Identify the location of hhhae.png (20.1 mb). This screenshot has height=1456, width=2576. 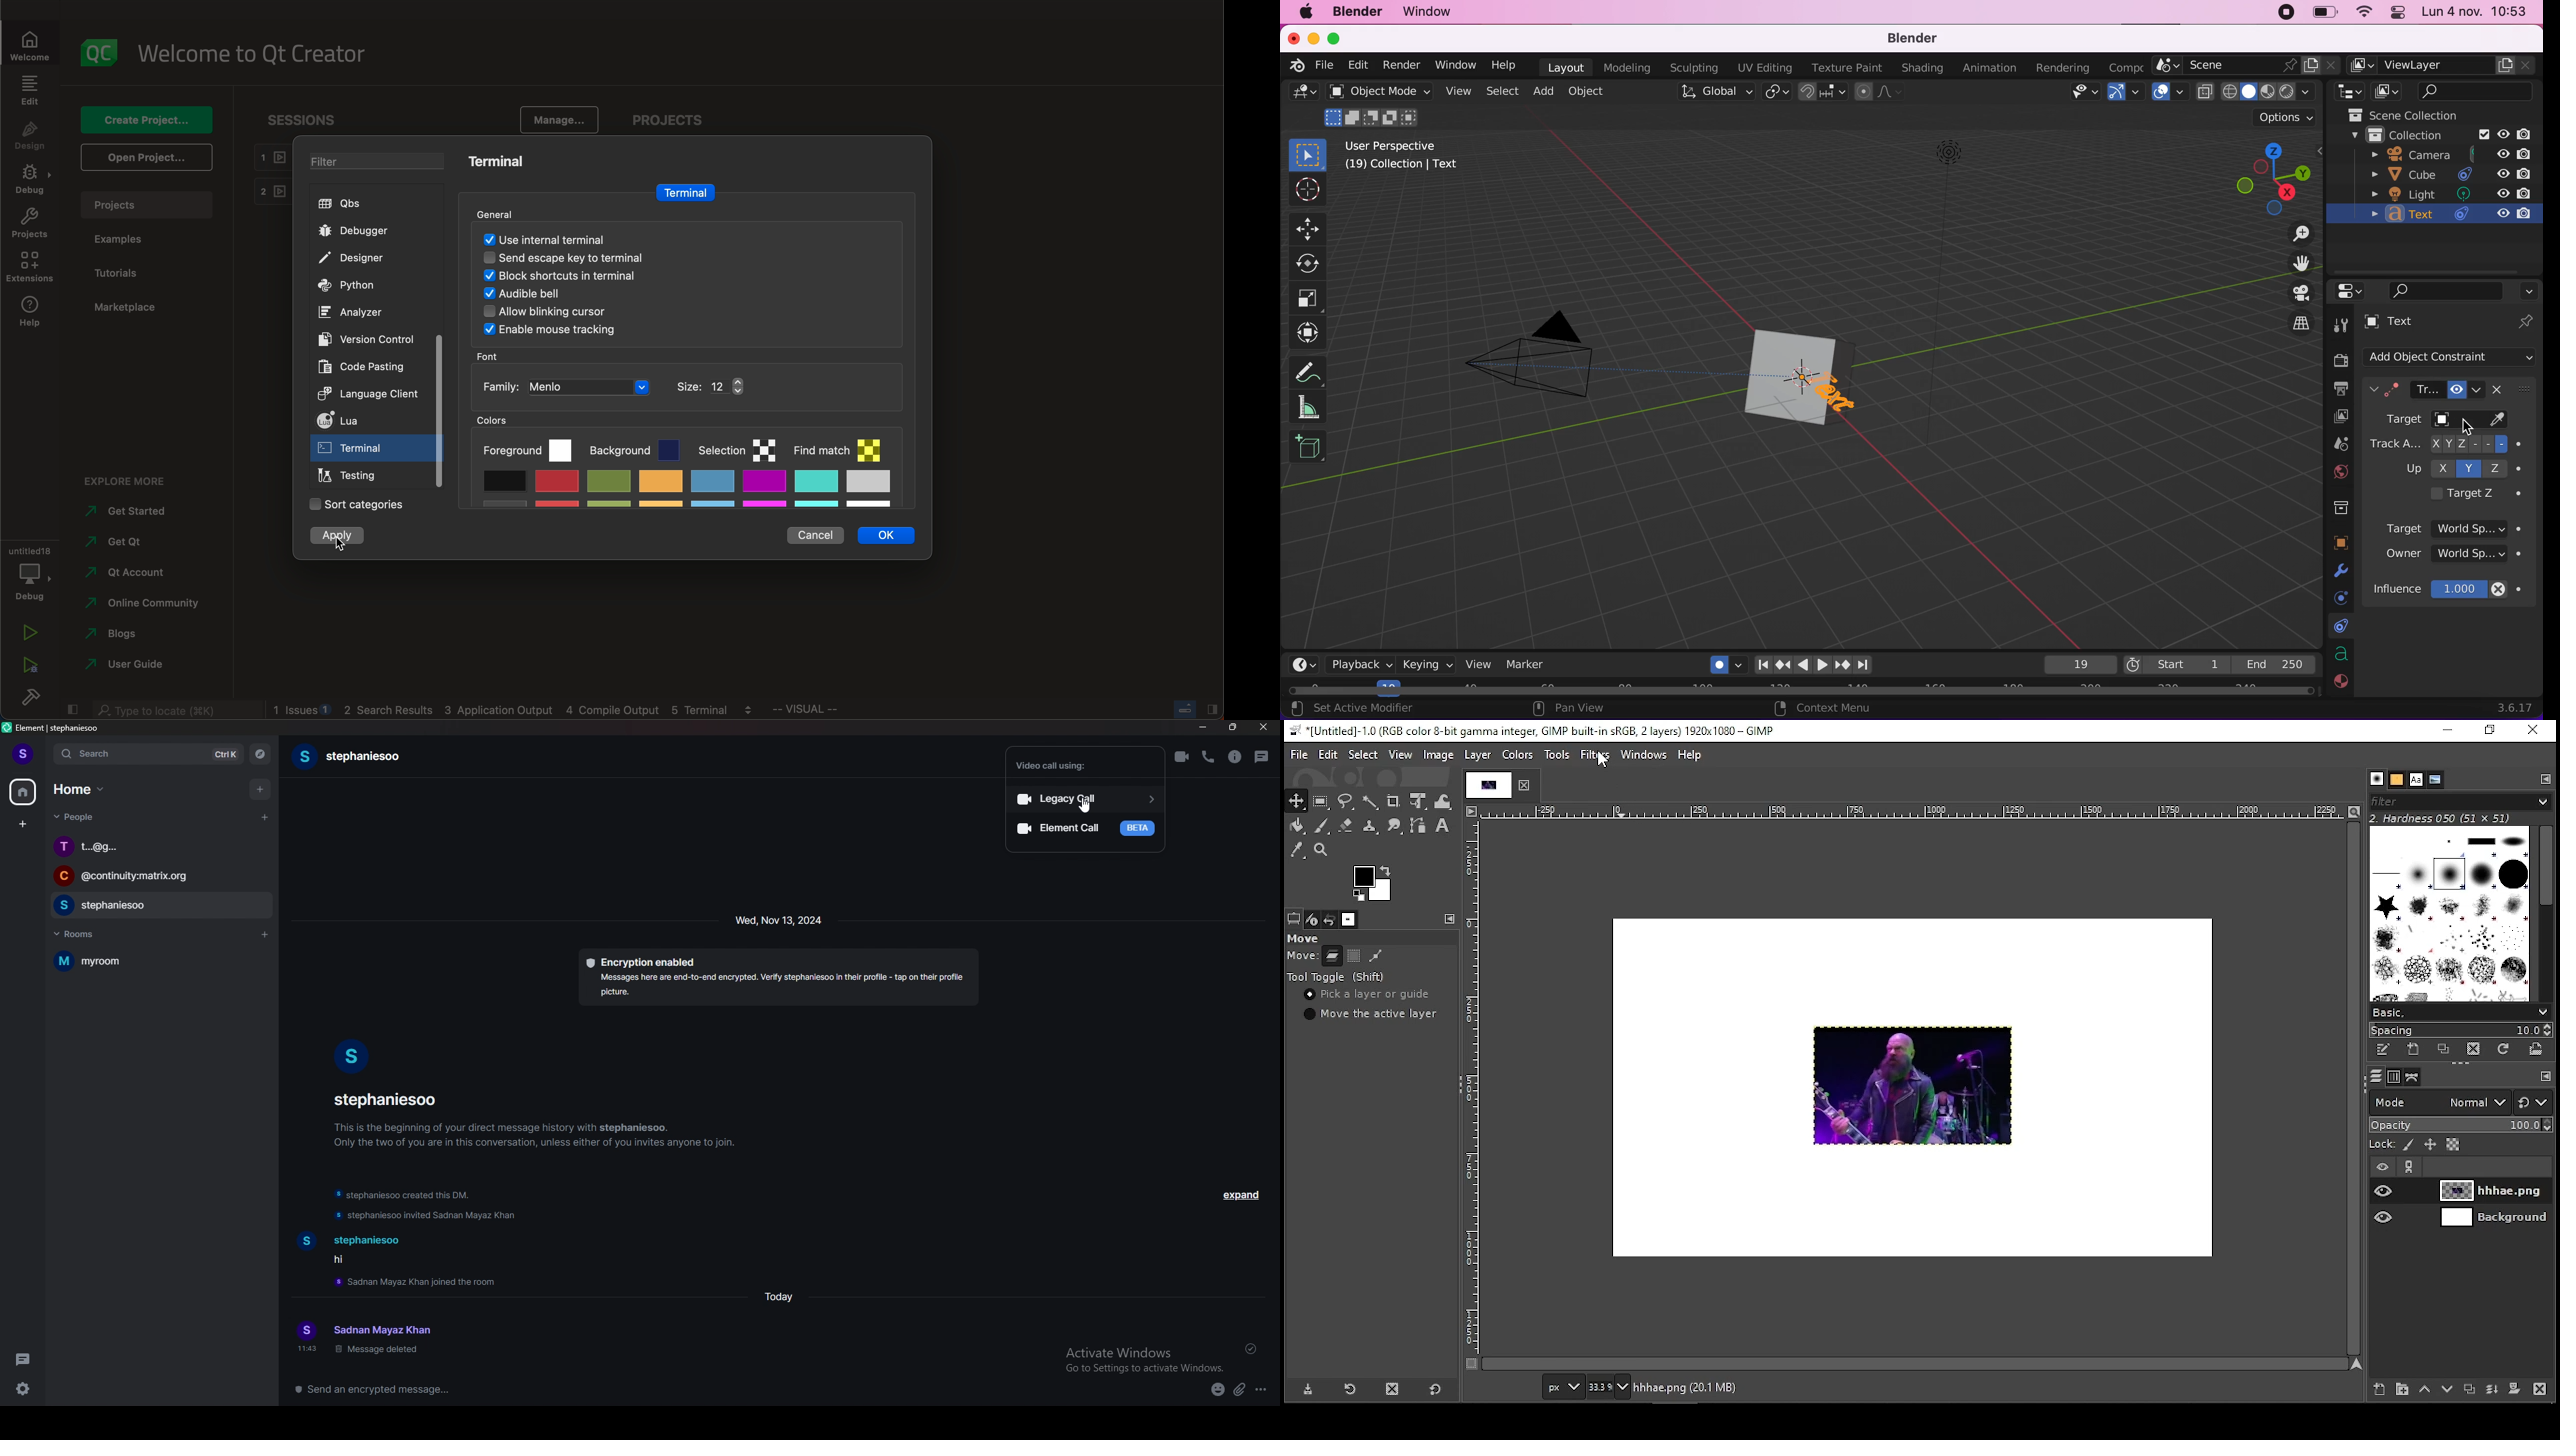
(1686, 1387).